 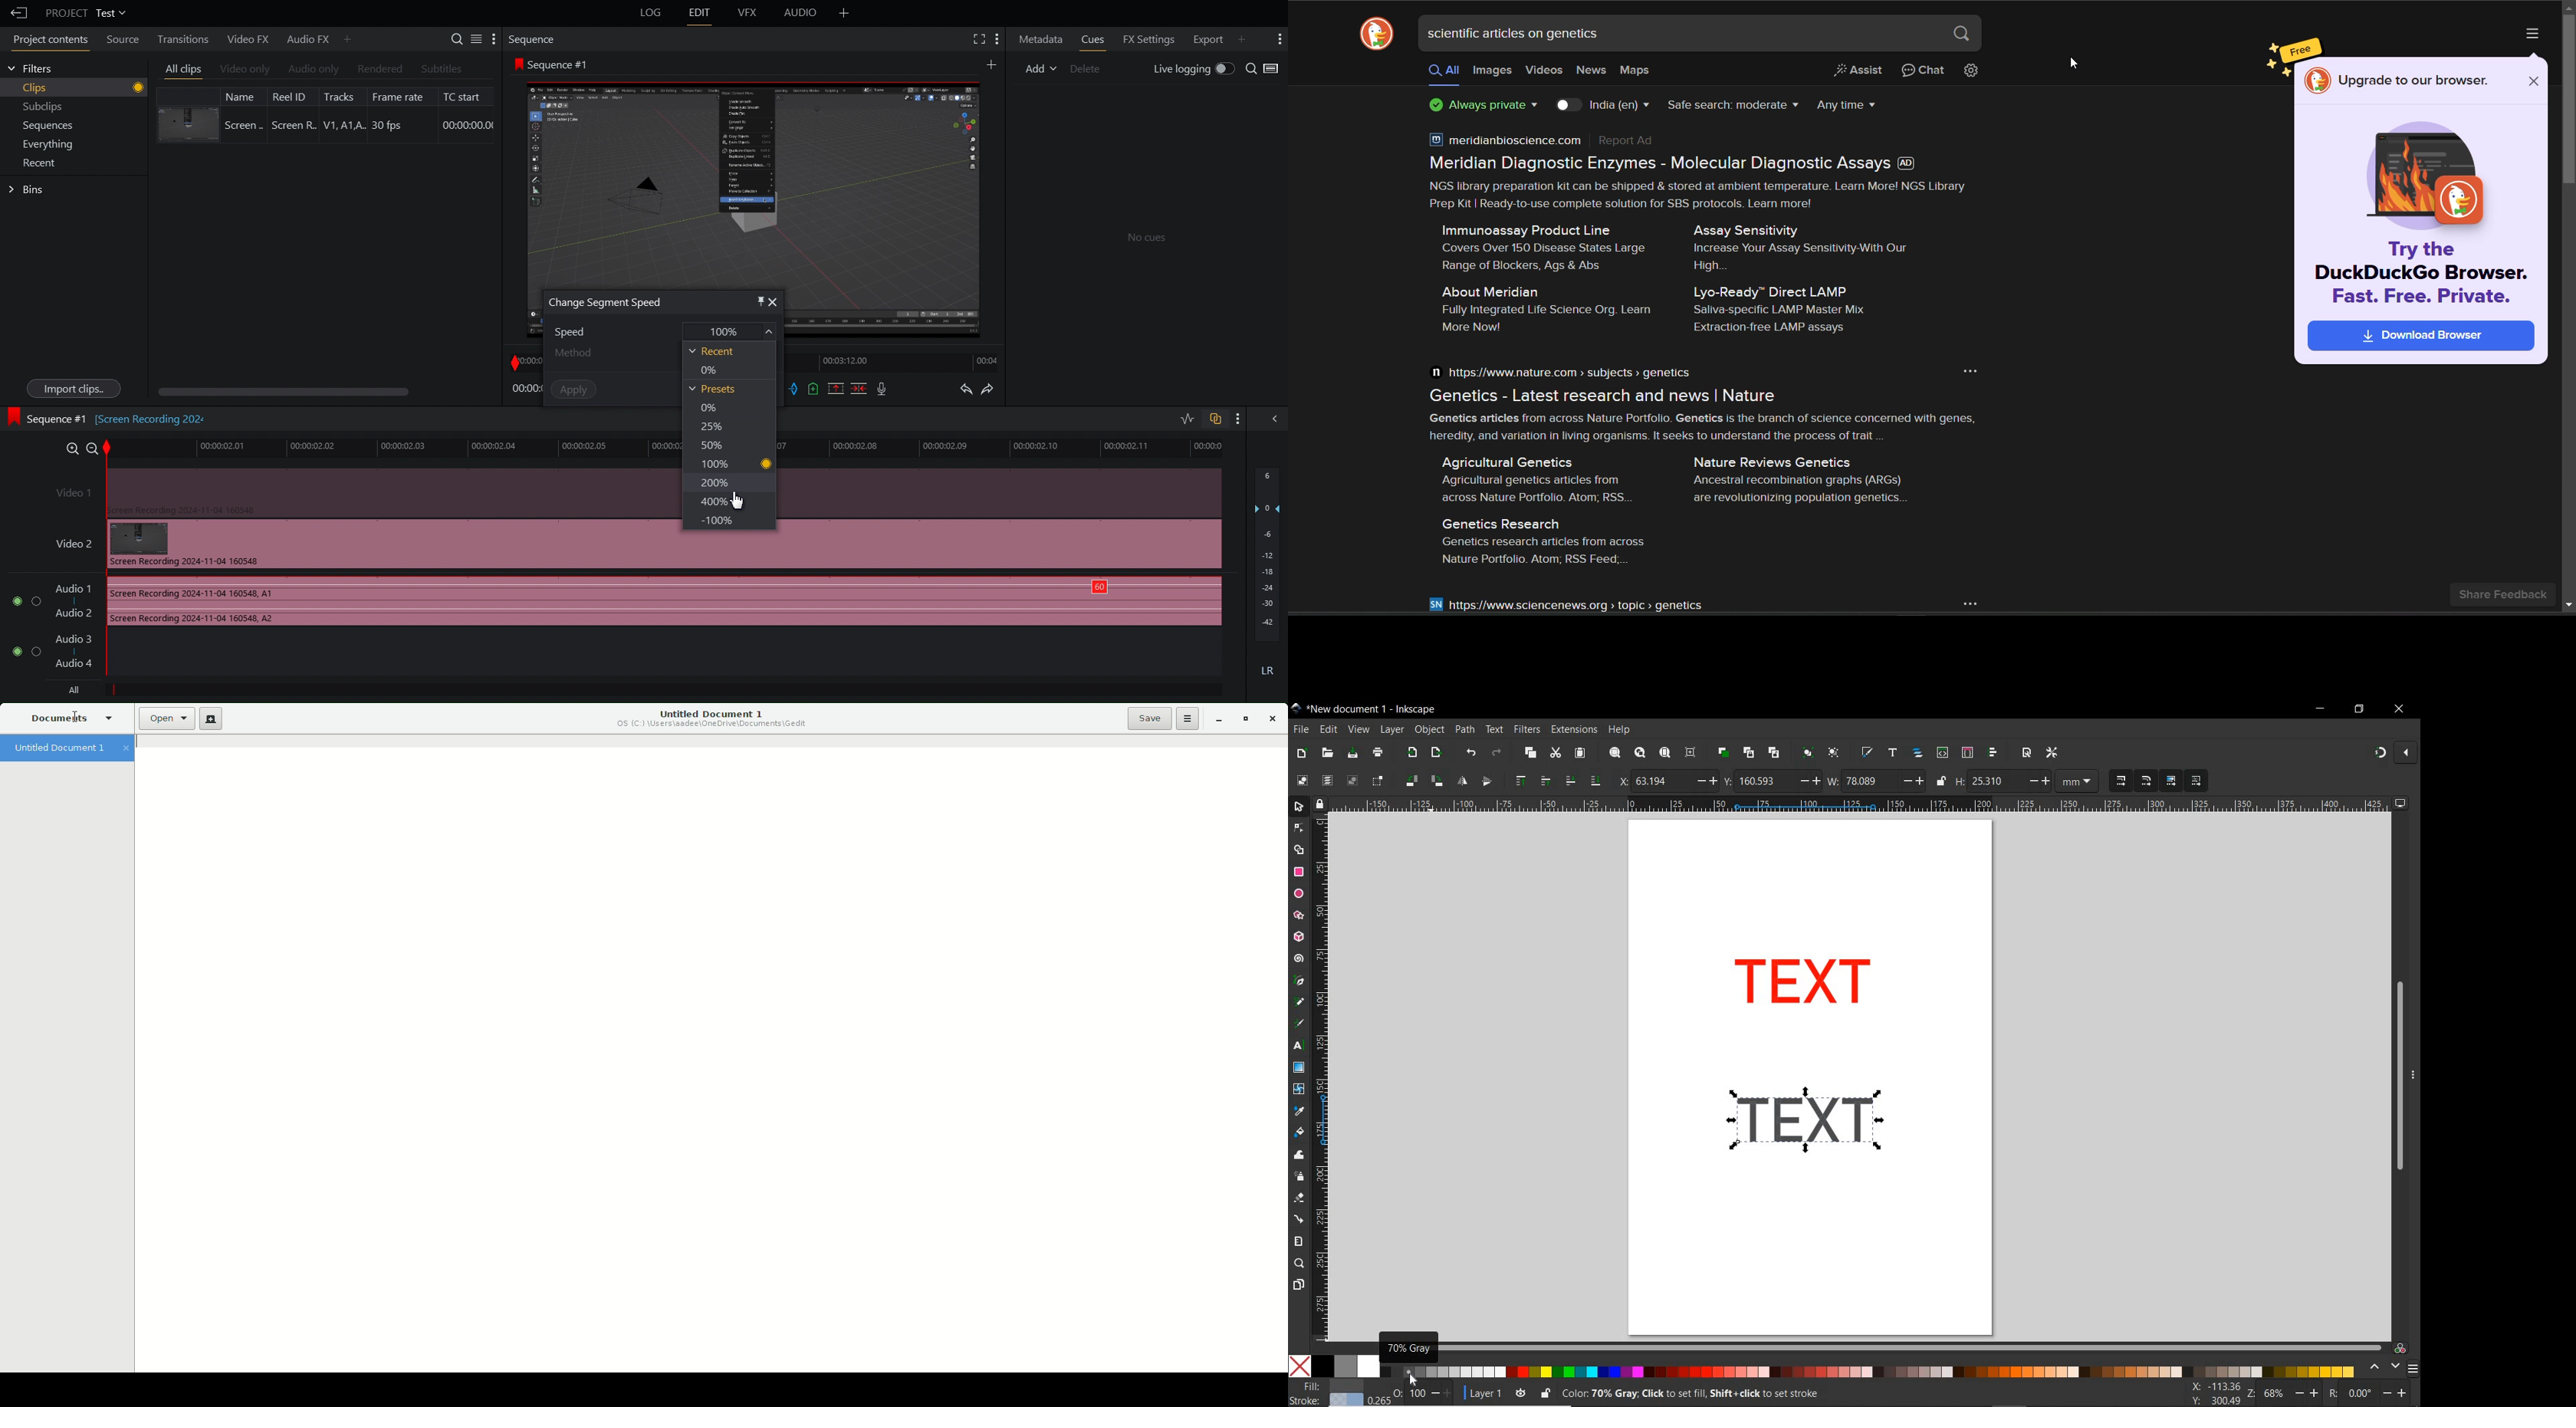 I want to click on Sequences, so click(x=48, y=126).